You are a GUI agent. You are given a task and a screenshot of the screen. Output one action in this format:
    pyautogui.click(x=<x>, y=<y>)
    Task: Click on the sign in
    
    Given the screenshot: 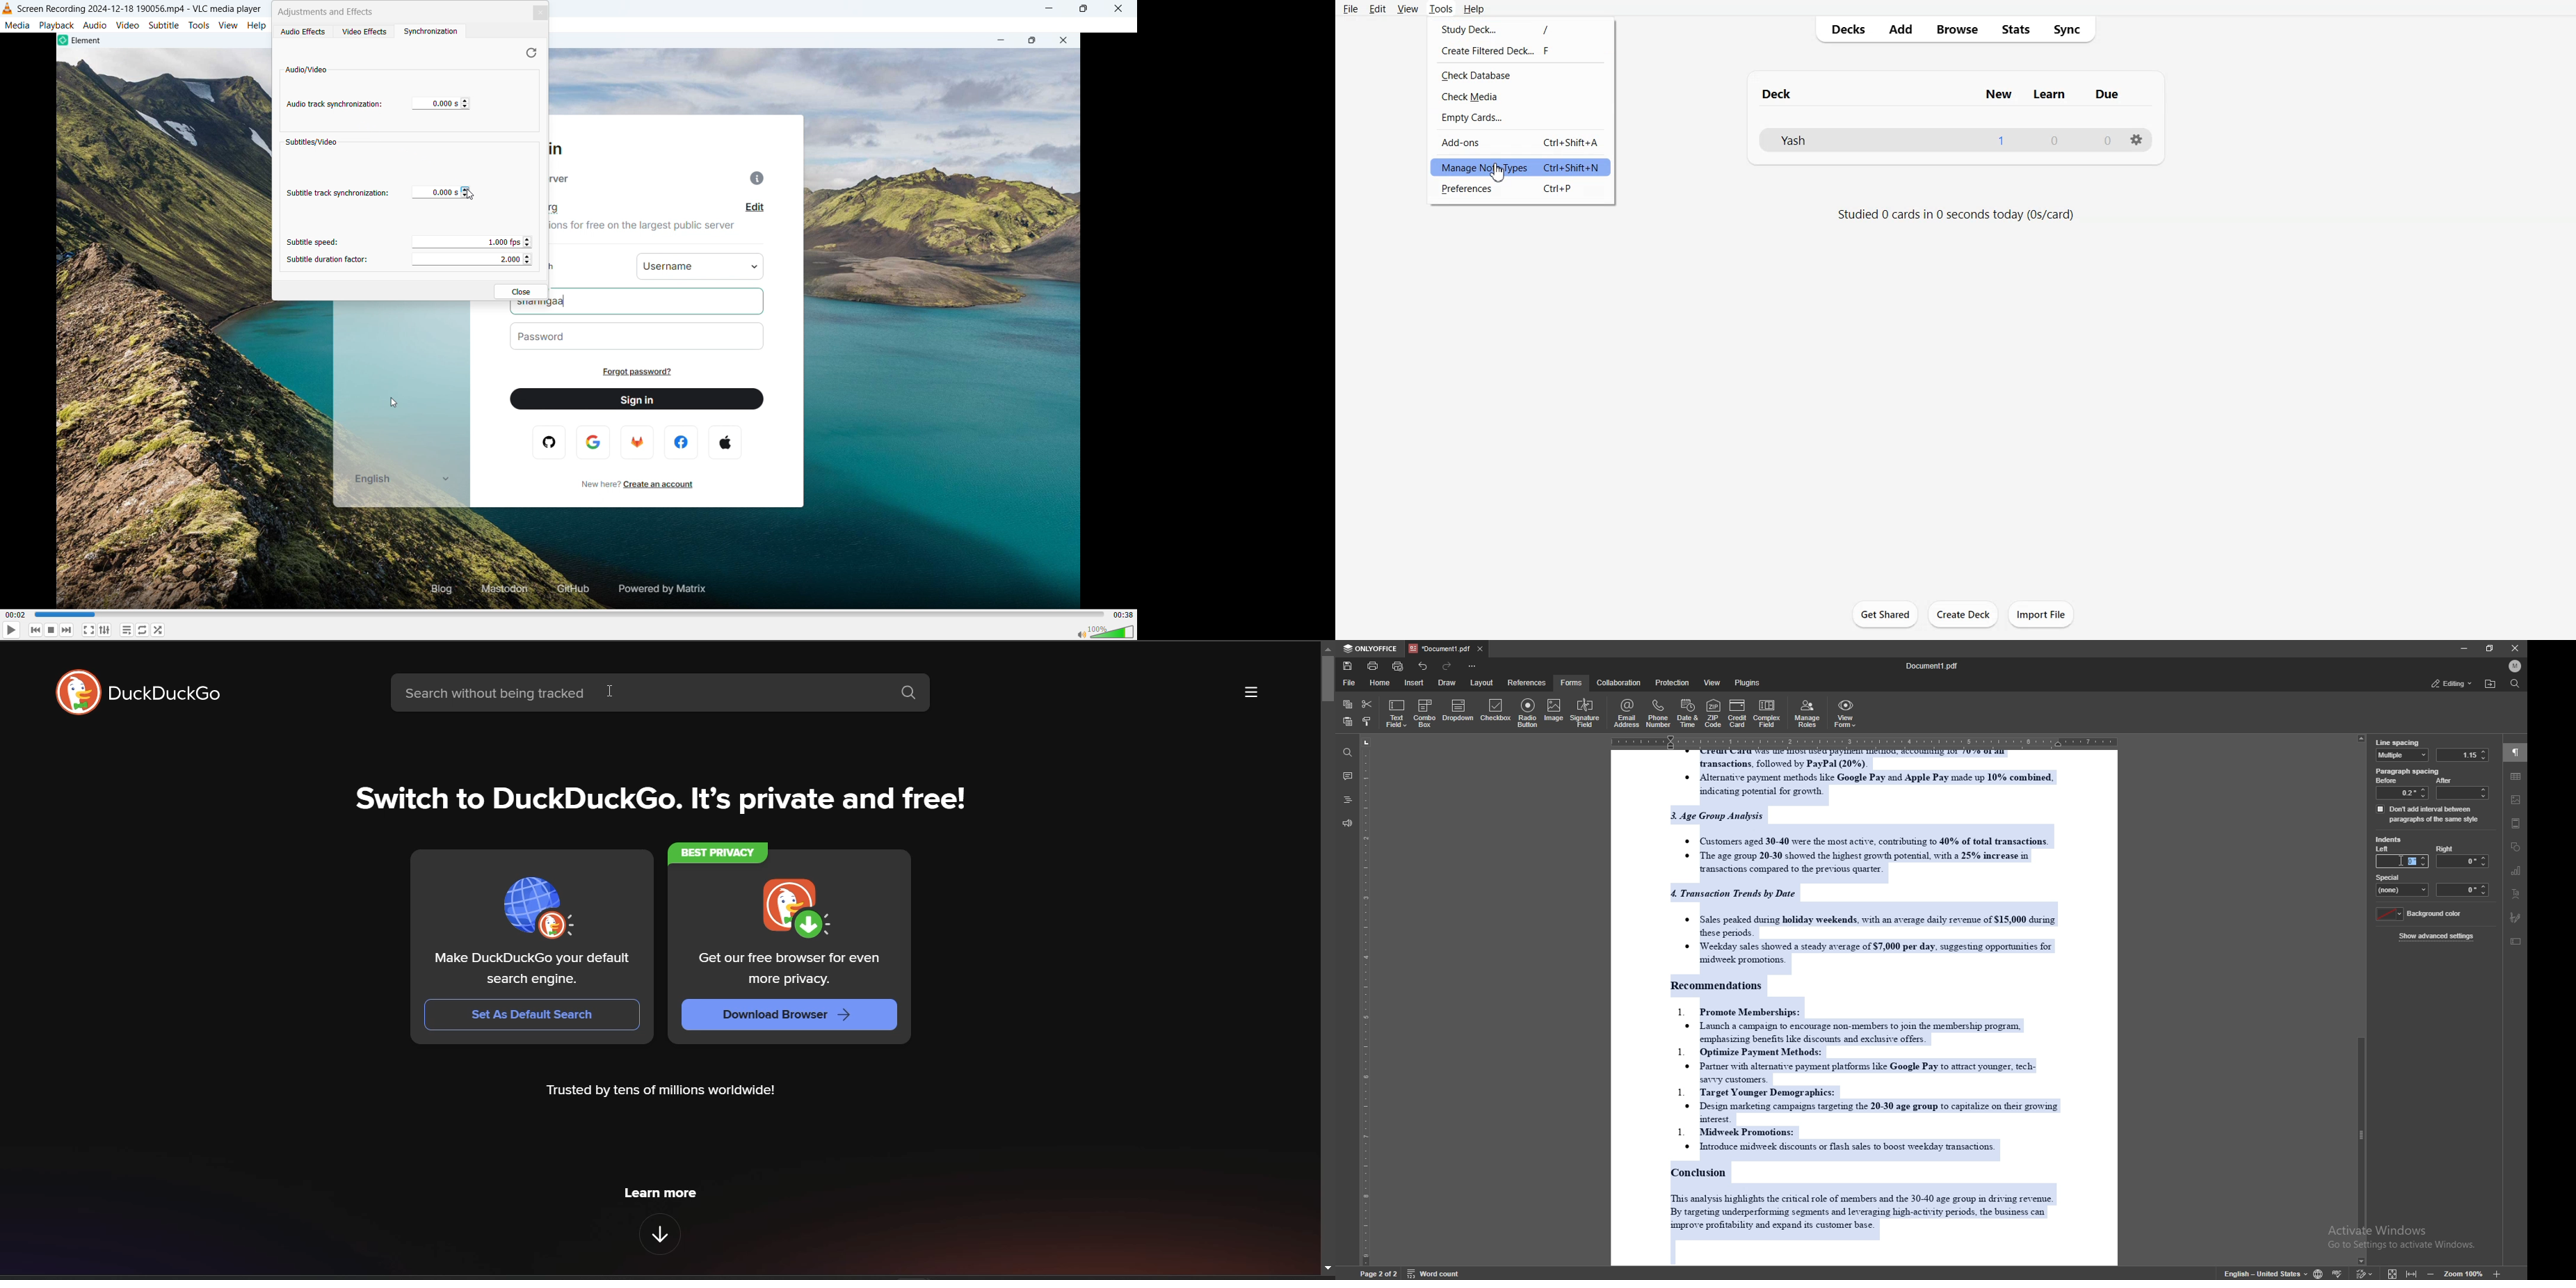 What is the action you would take?
    pyautogui.click(x=638, y=399)
    